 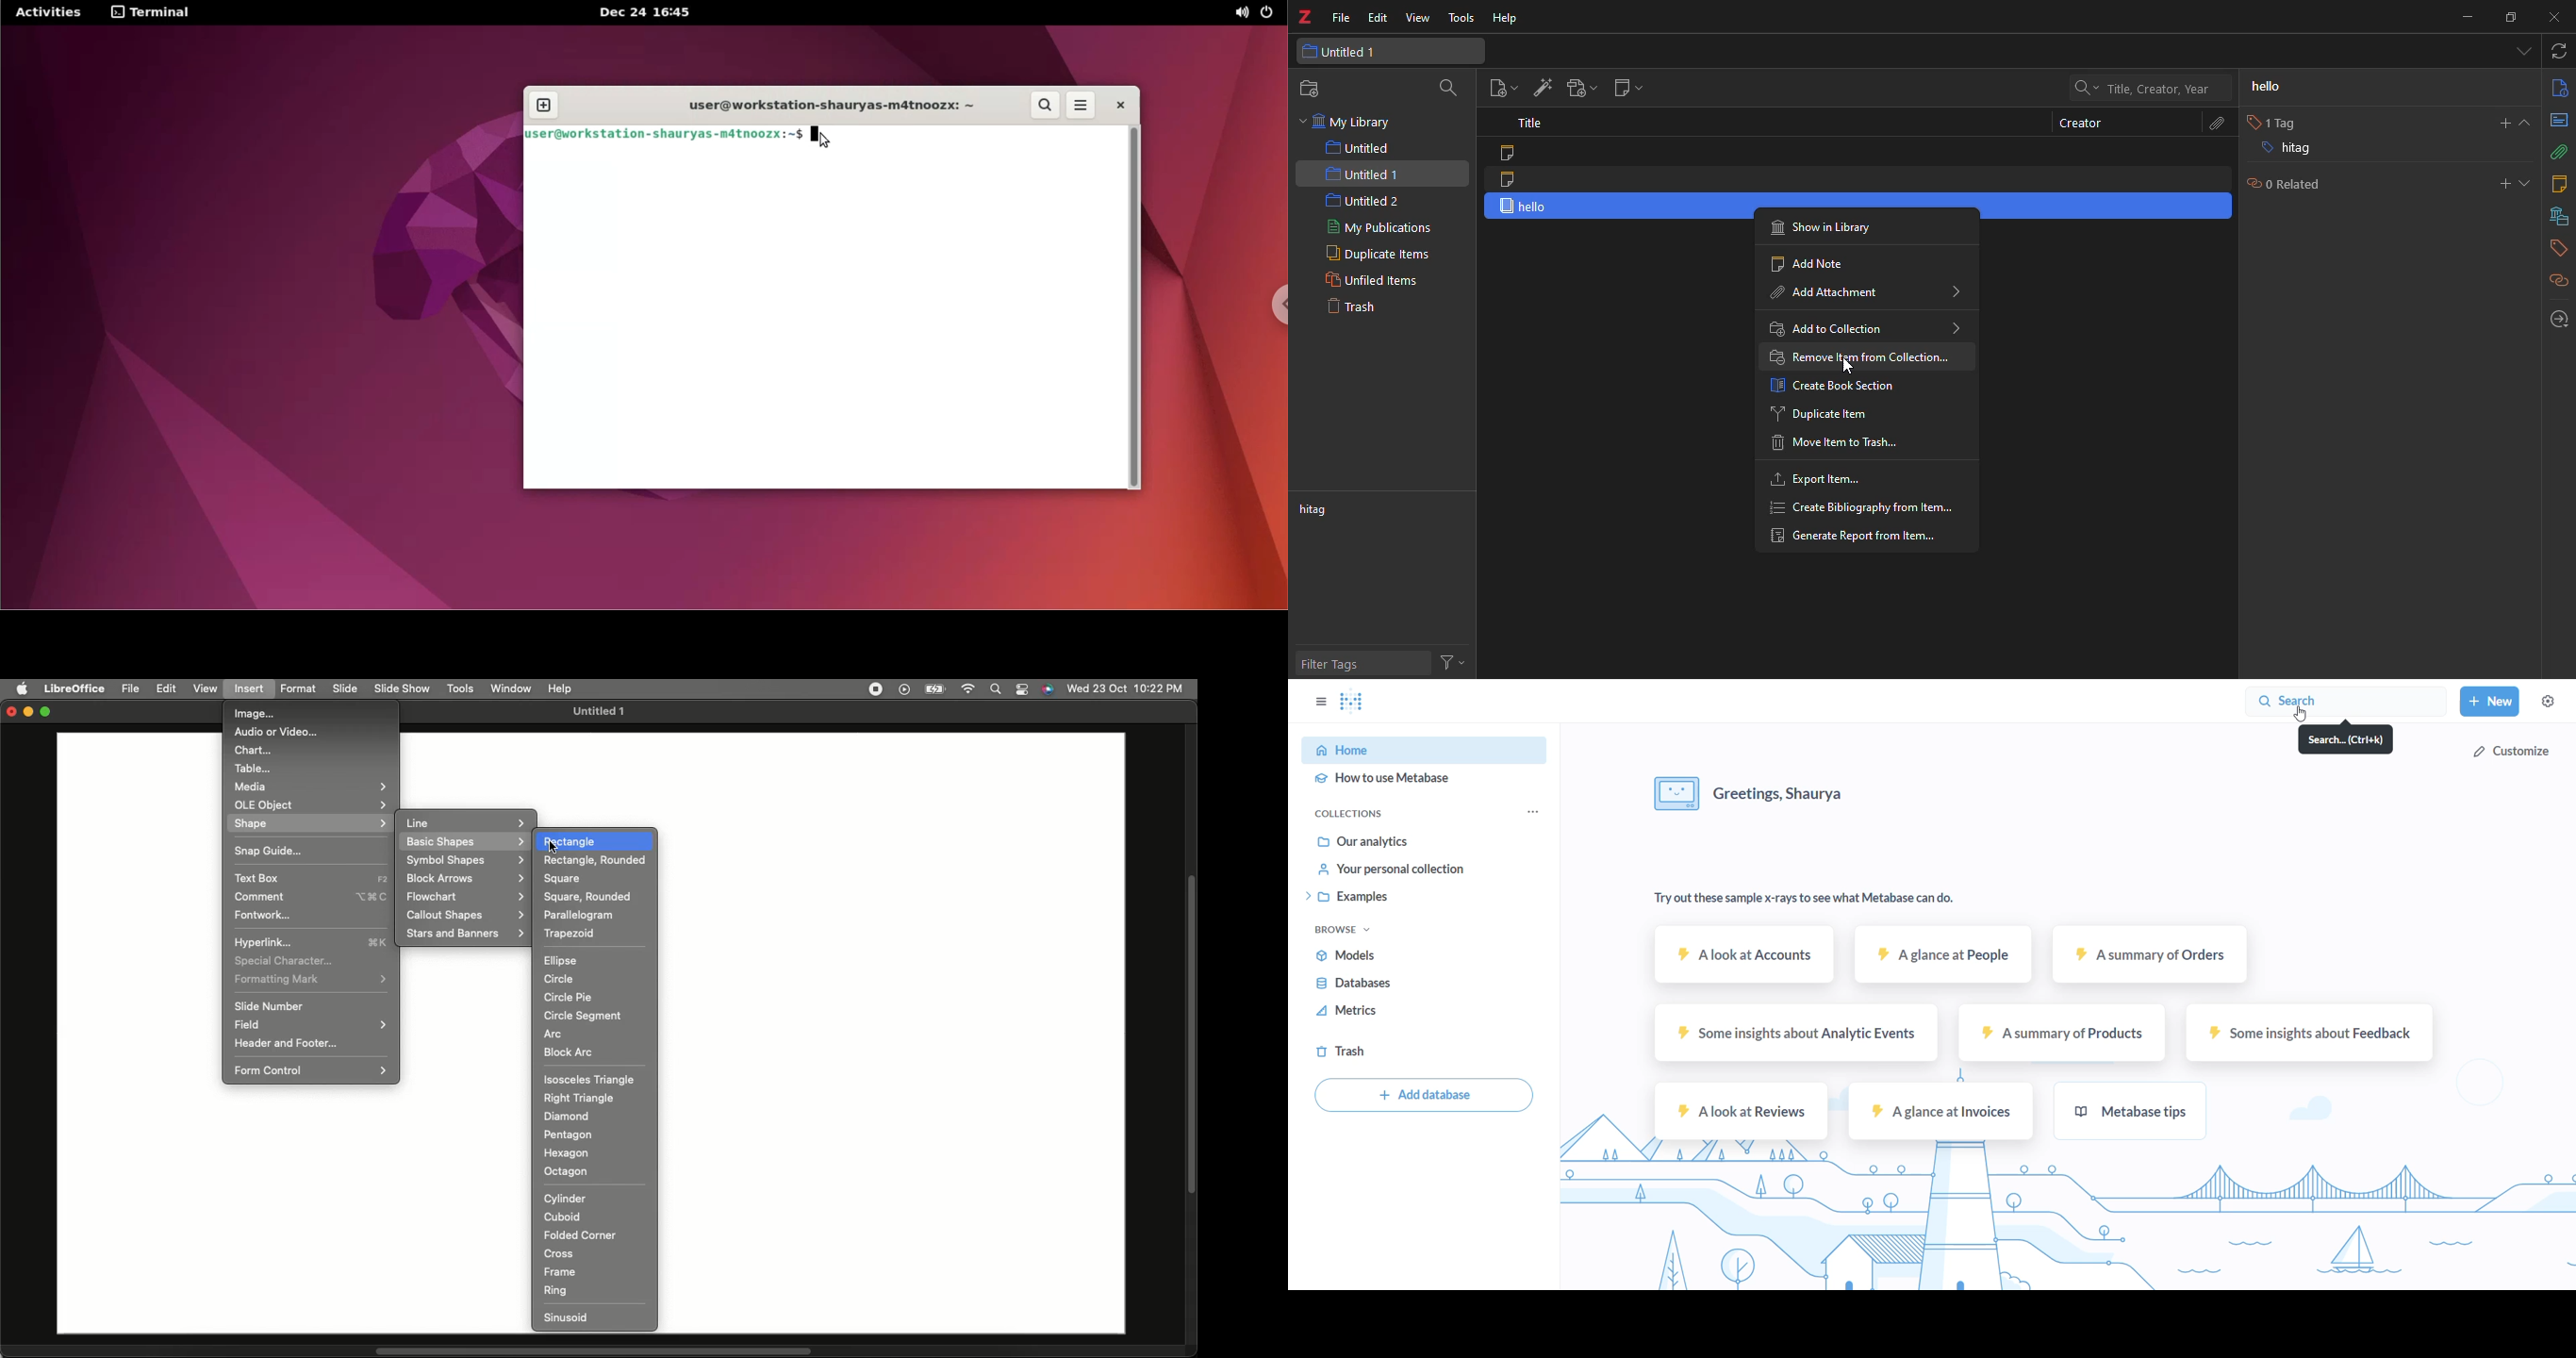 What do you see at coordinates (1377, 19) in the screenshot?
I see `edit` at bounding box center [1377, 19].